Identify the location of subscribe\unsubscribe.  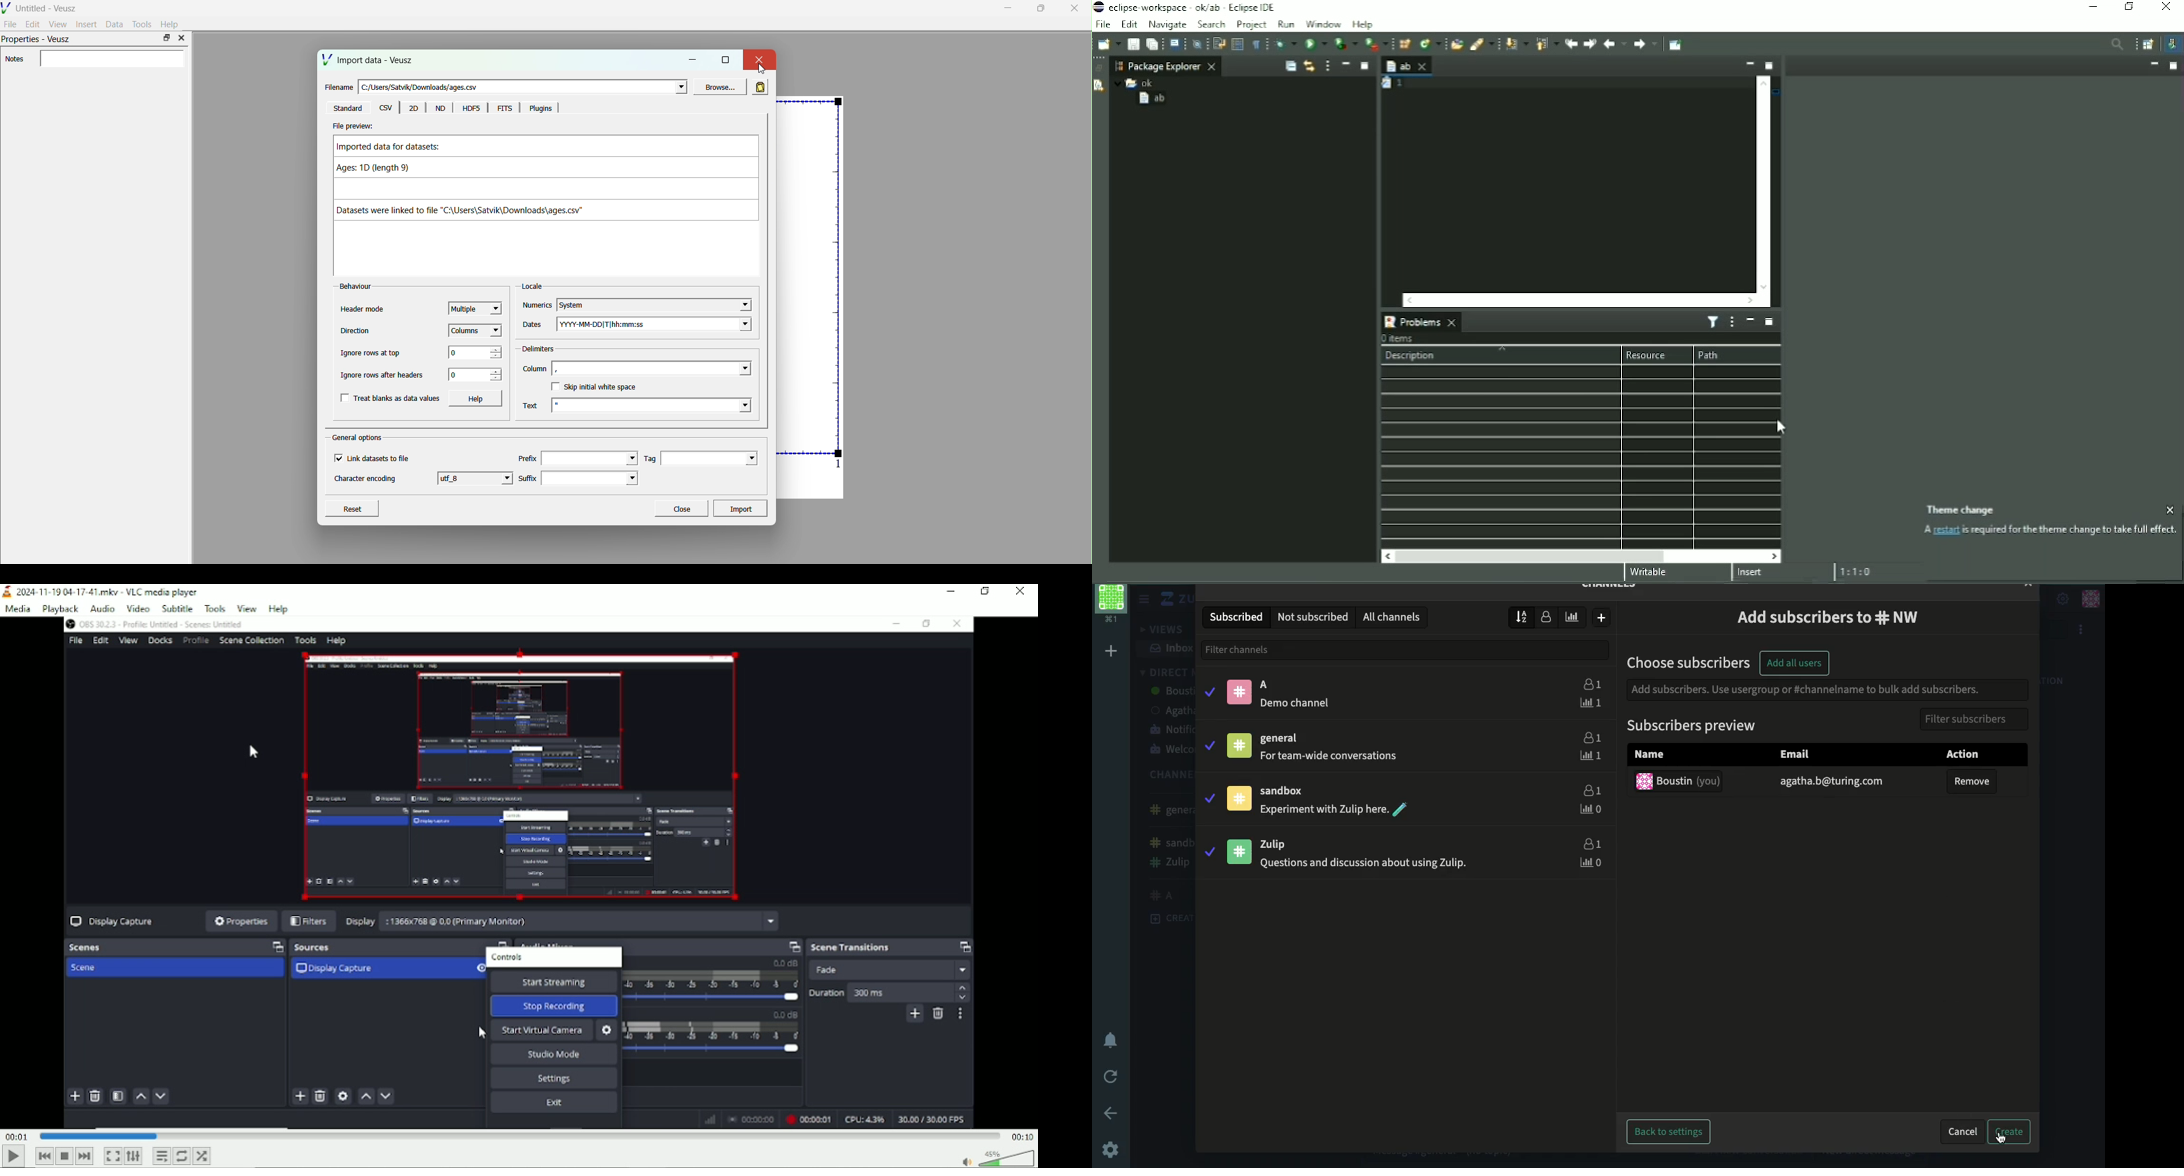
(1212, 773).